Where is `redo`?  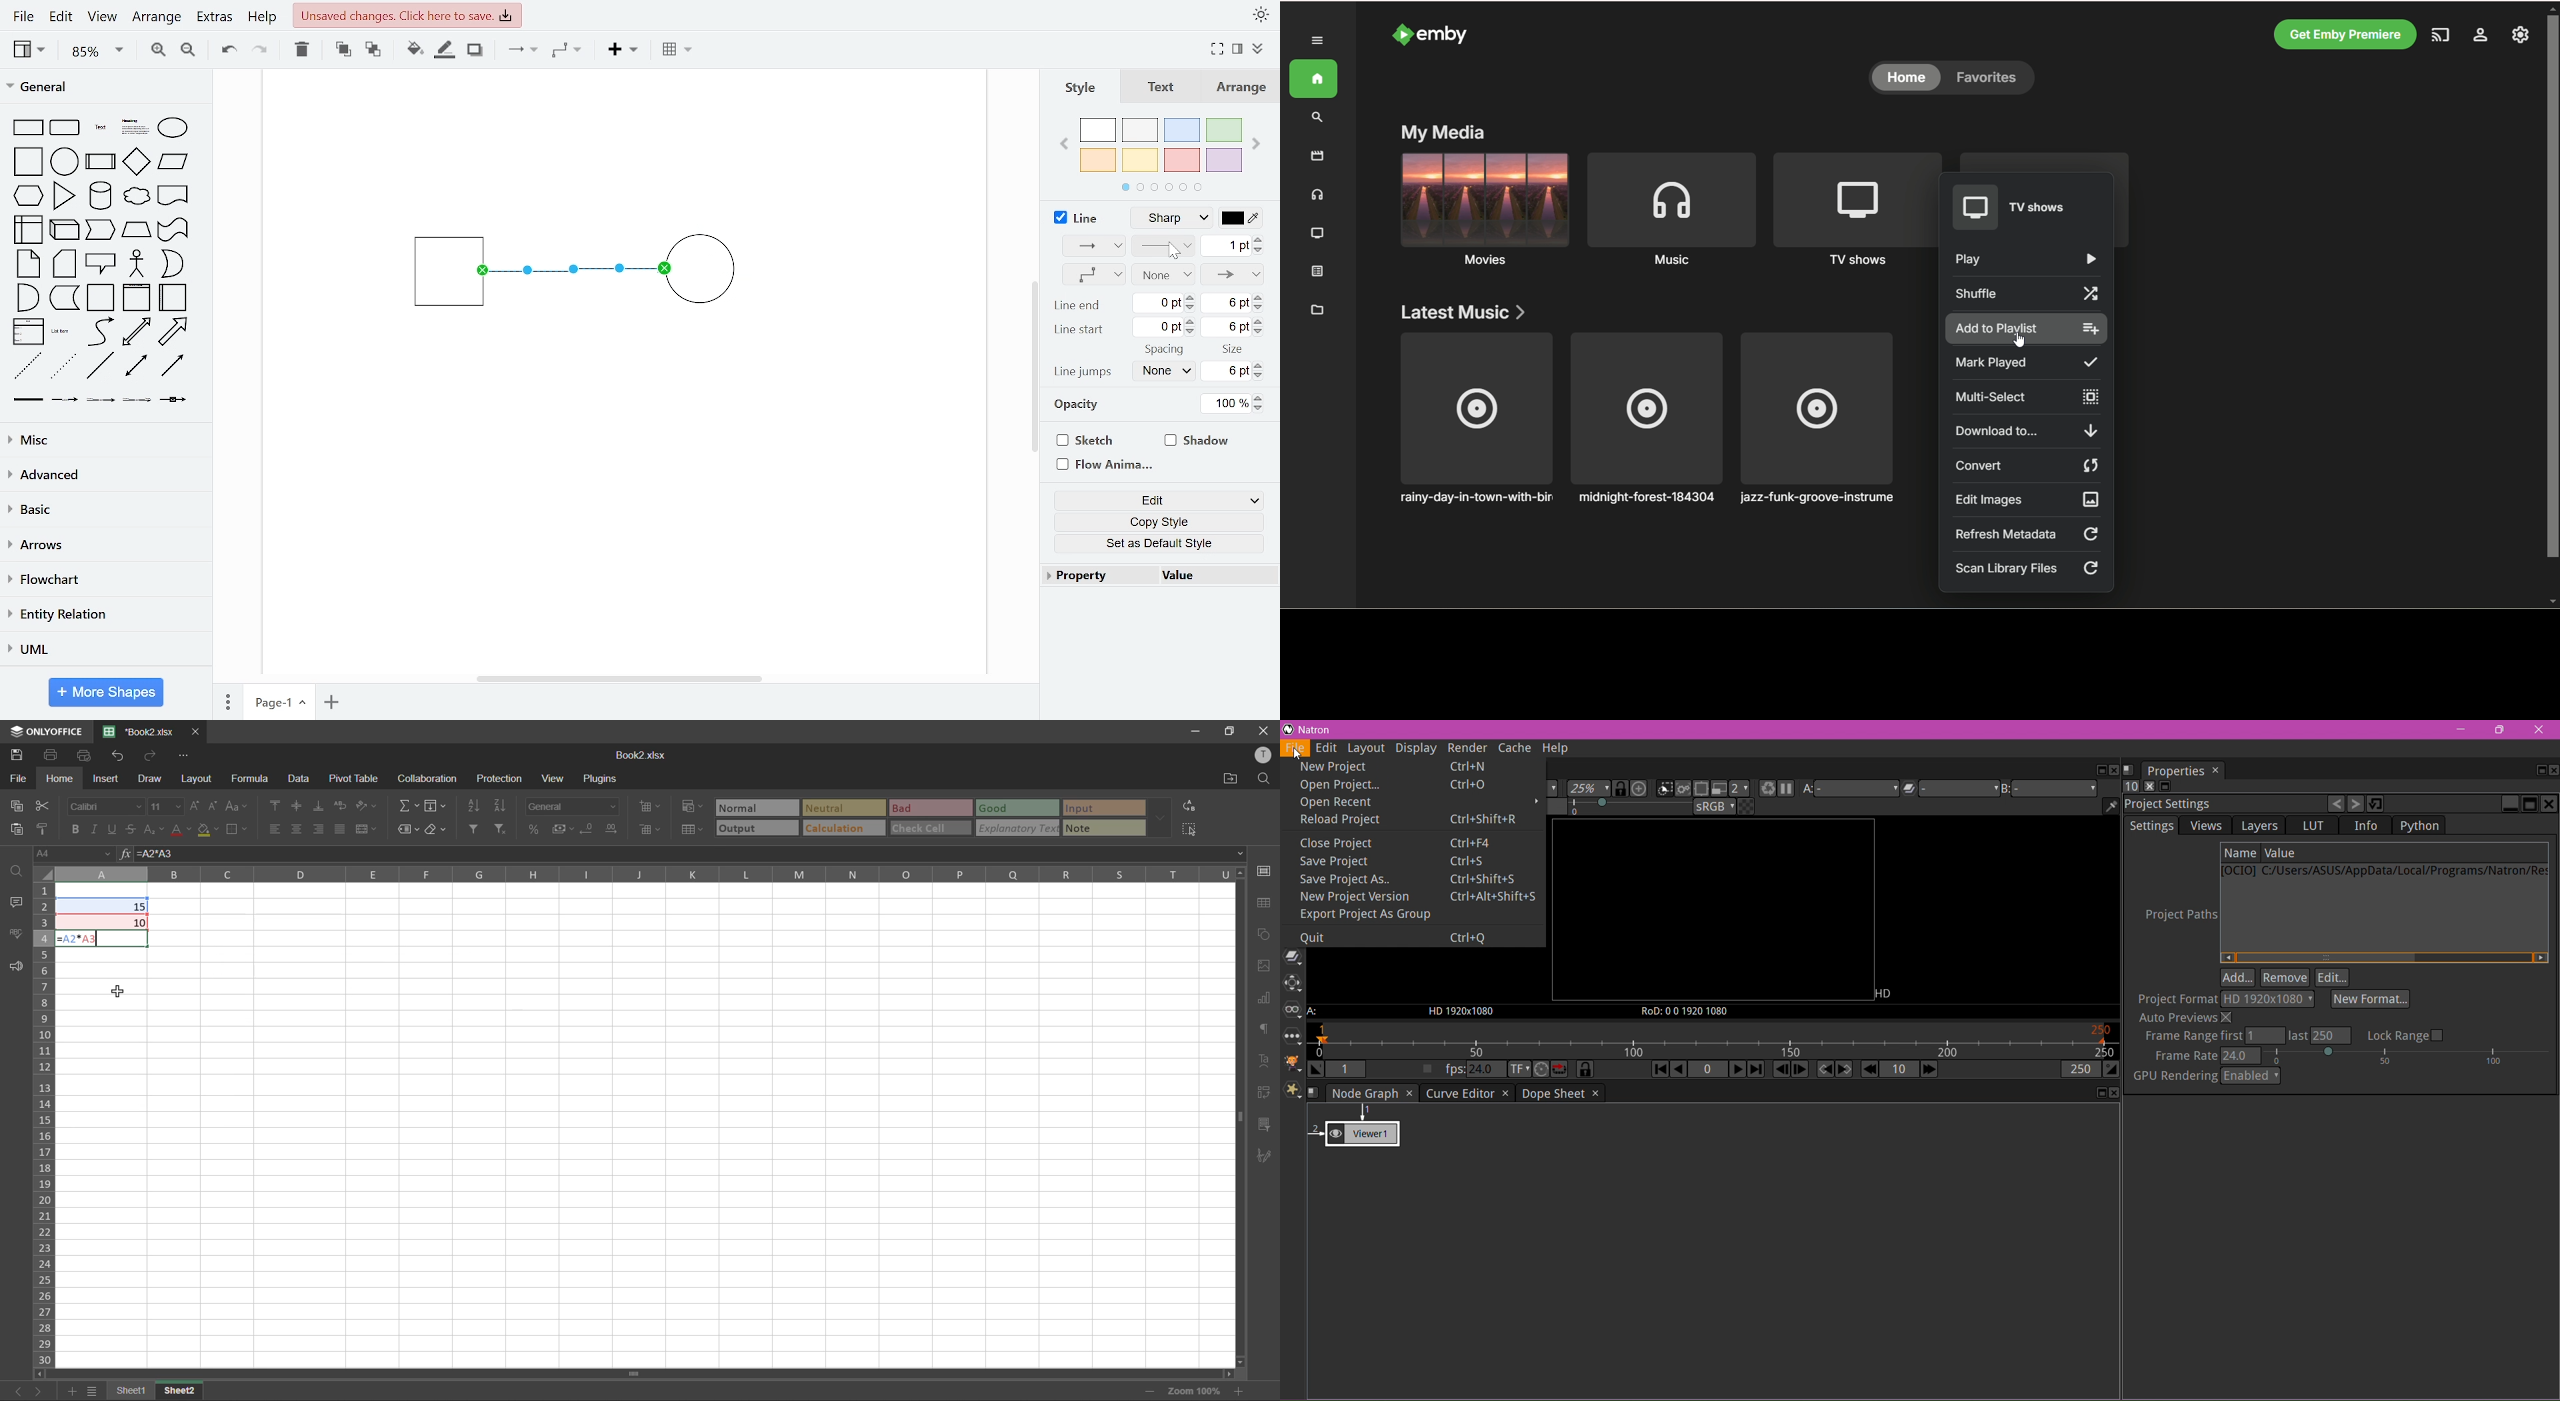
redo is located at coordinates (145, 755).